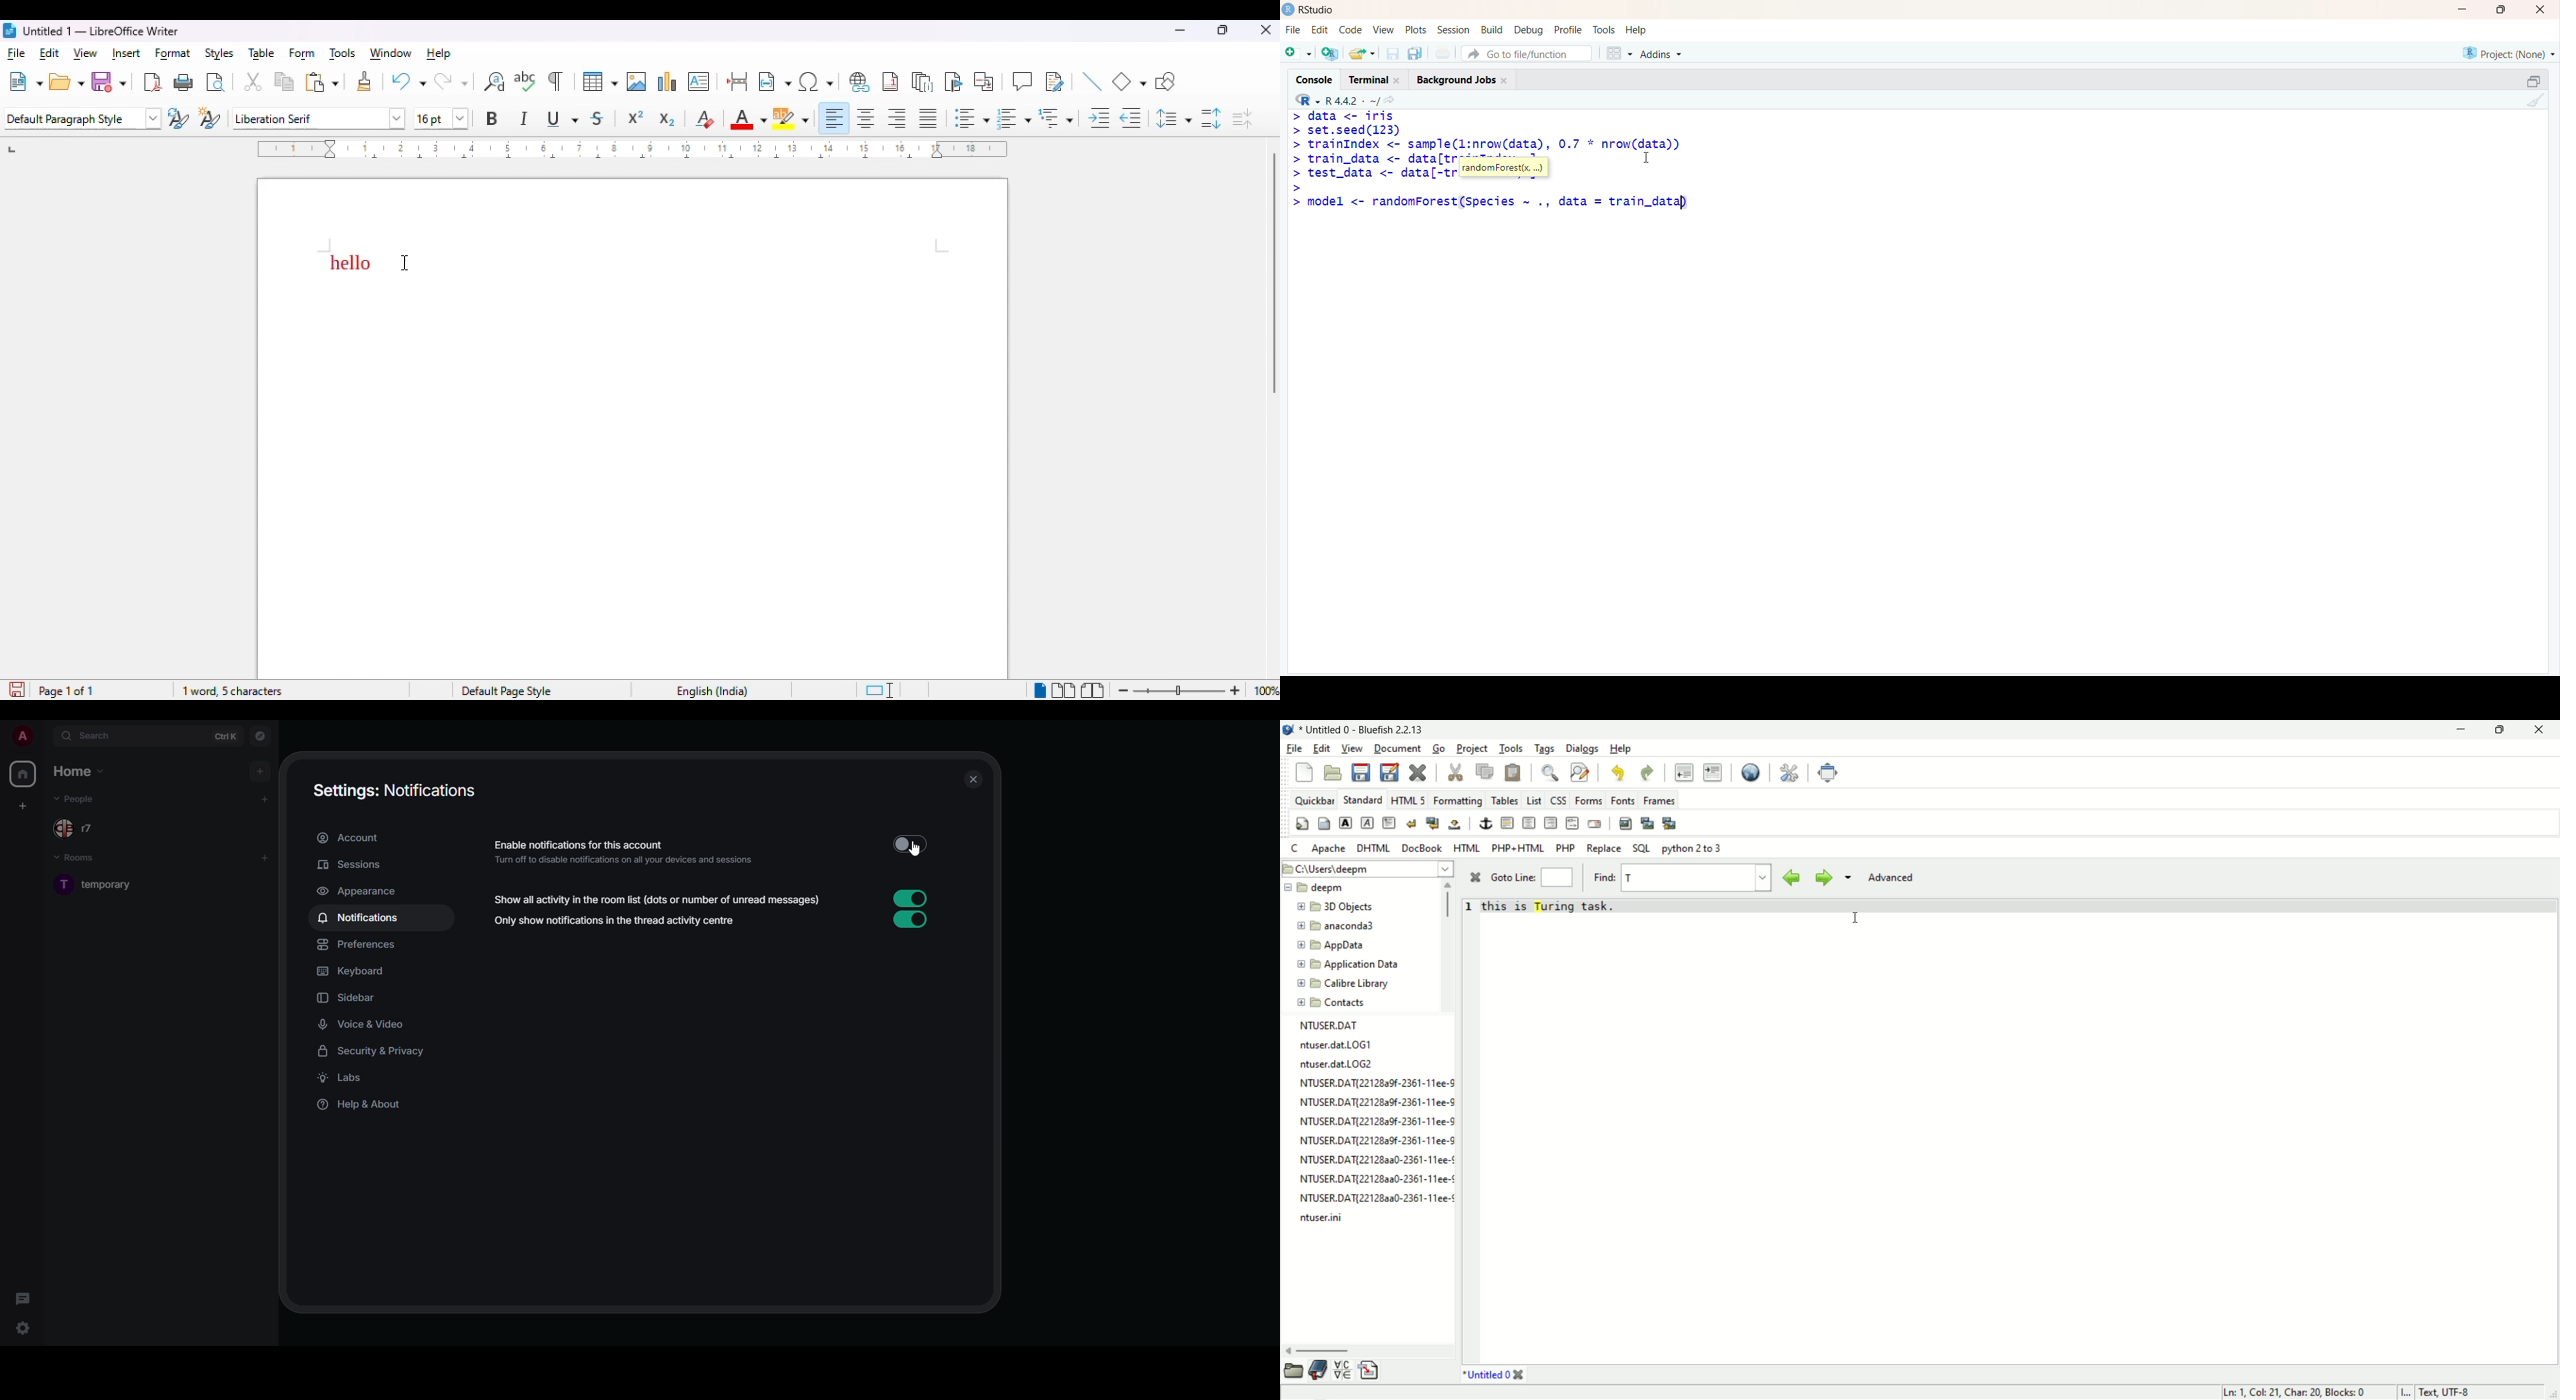 This screenshot has width=2576, height=1400. Describe the element at coordinates (353, 263) in the screenshot. I see `font color changed to red` at that location.